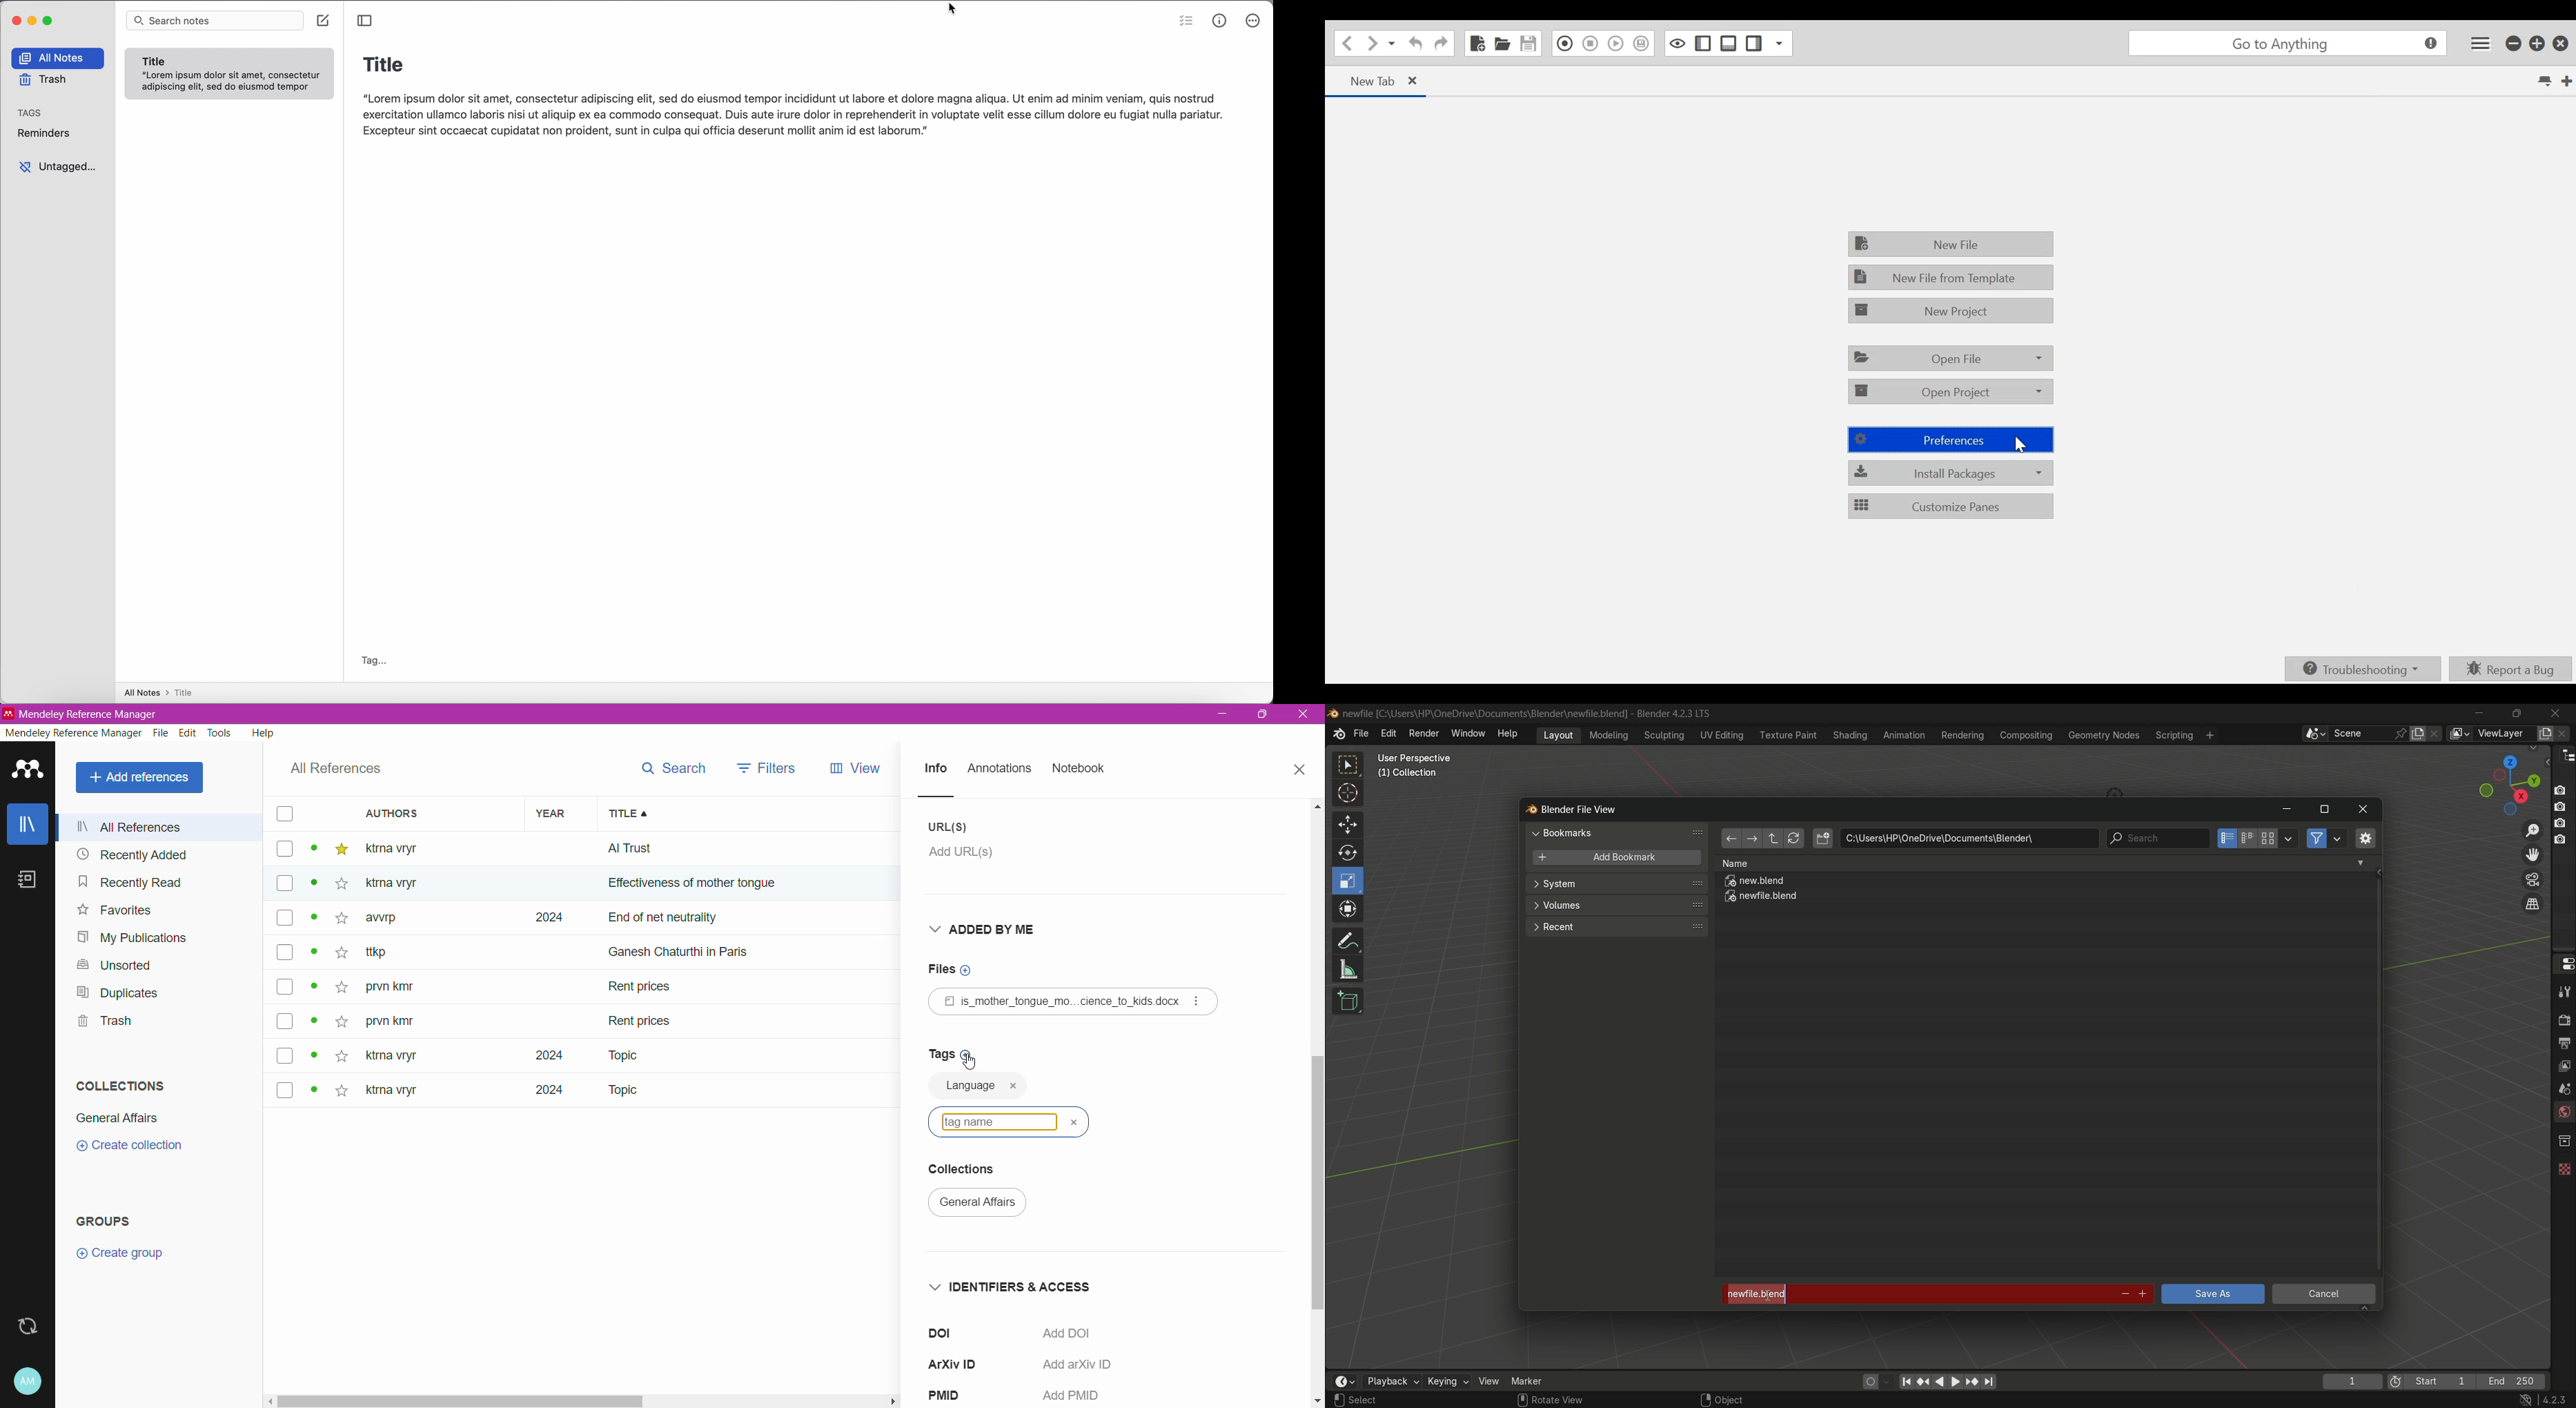 The width and height of the screenshot is (2576, 1428). What do you see at coordinates (401, 848) in the screenshot?
I see `ktma vtyr` at bounding box center [401, 848].